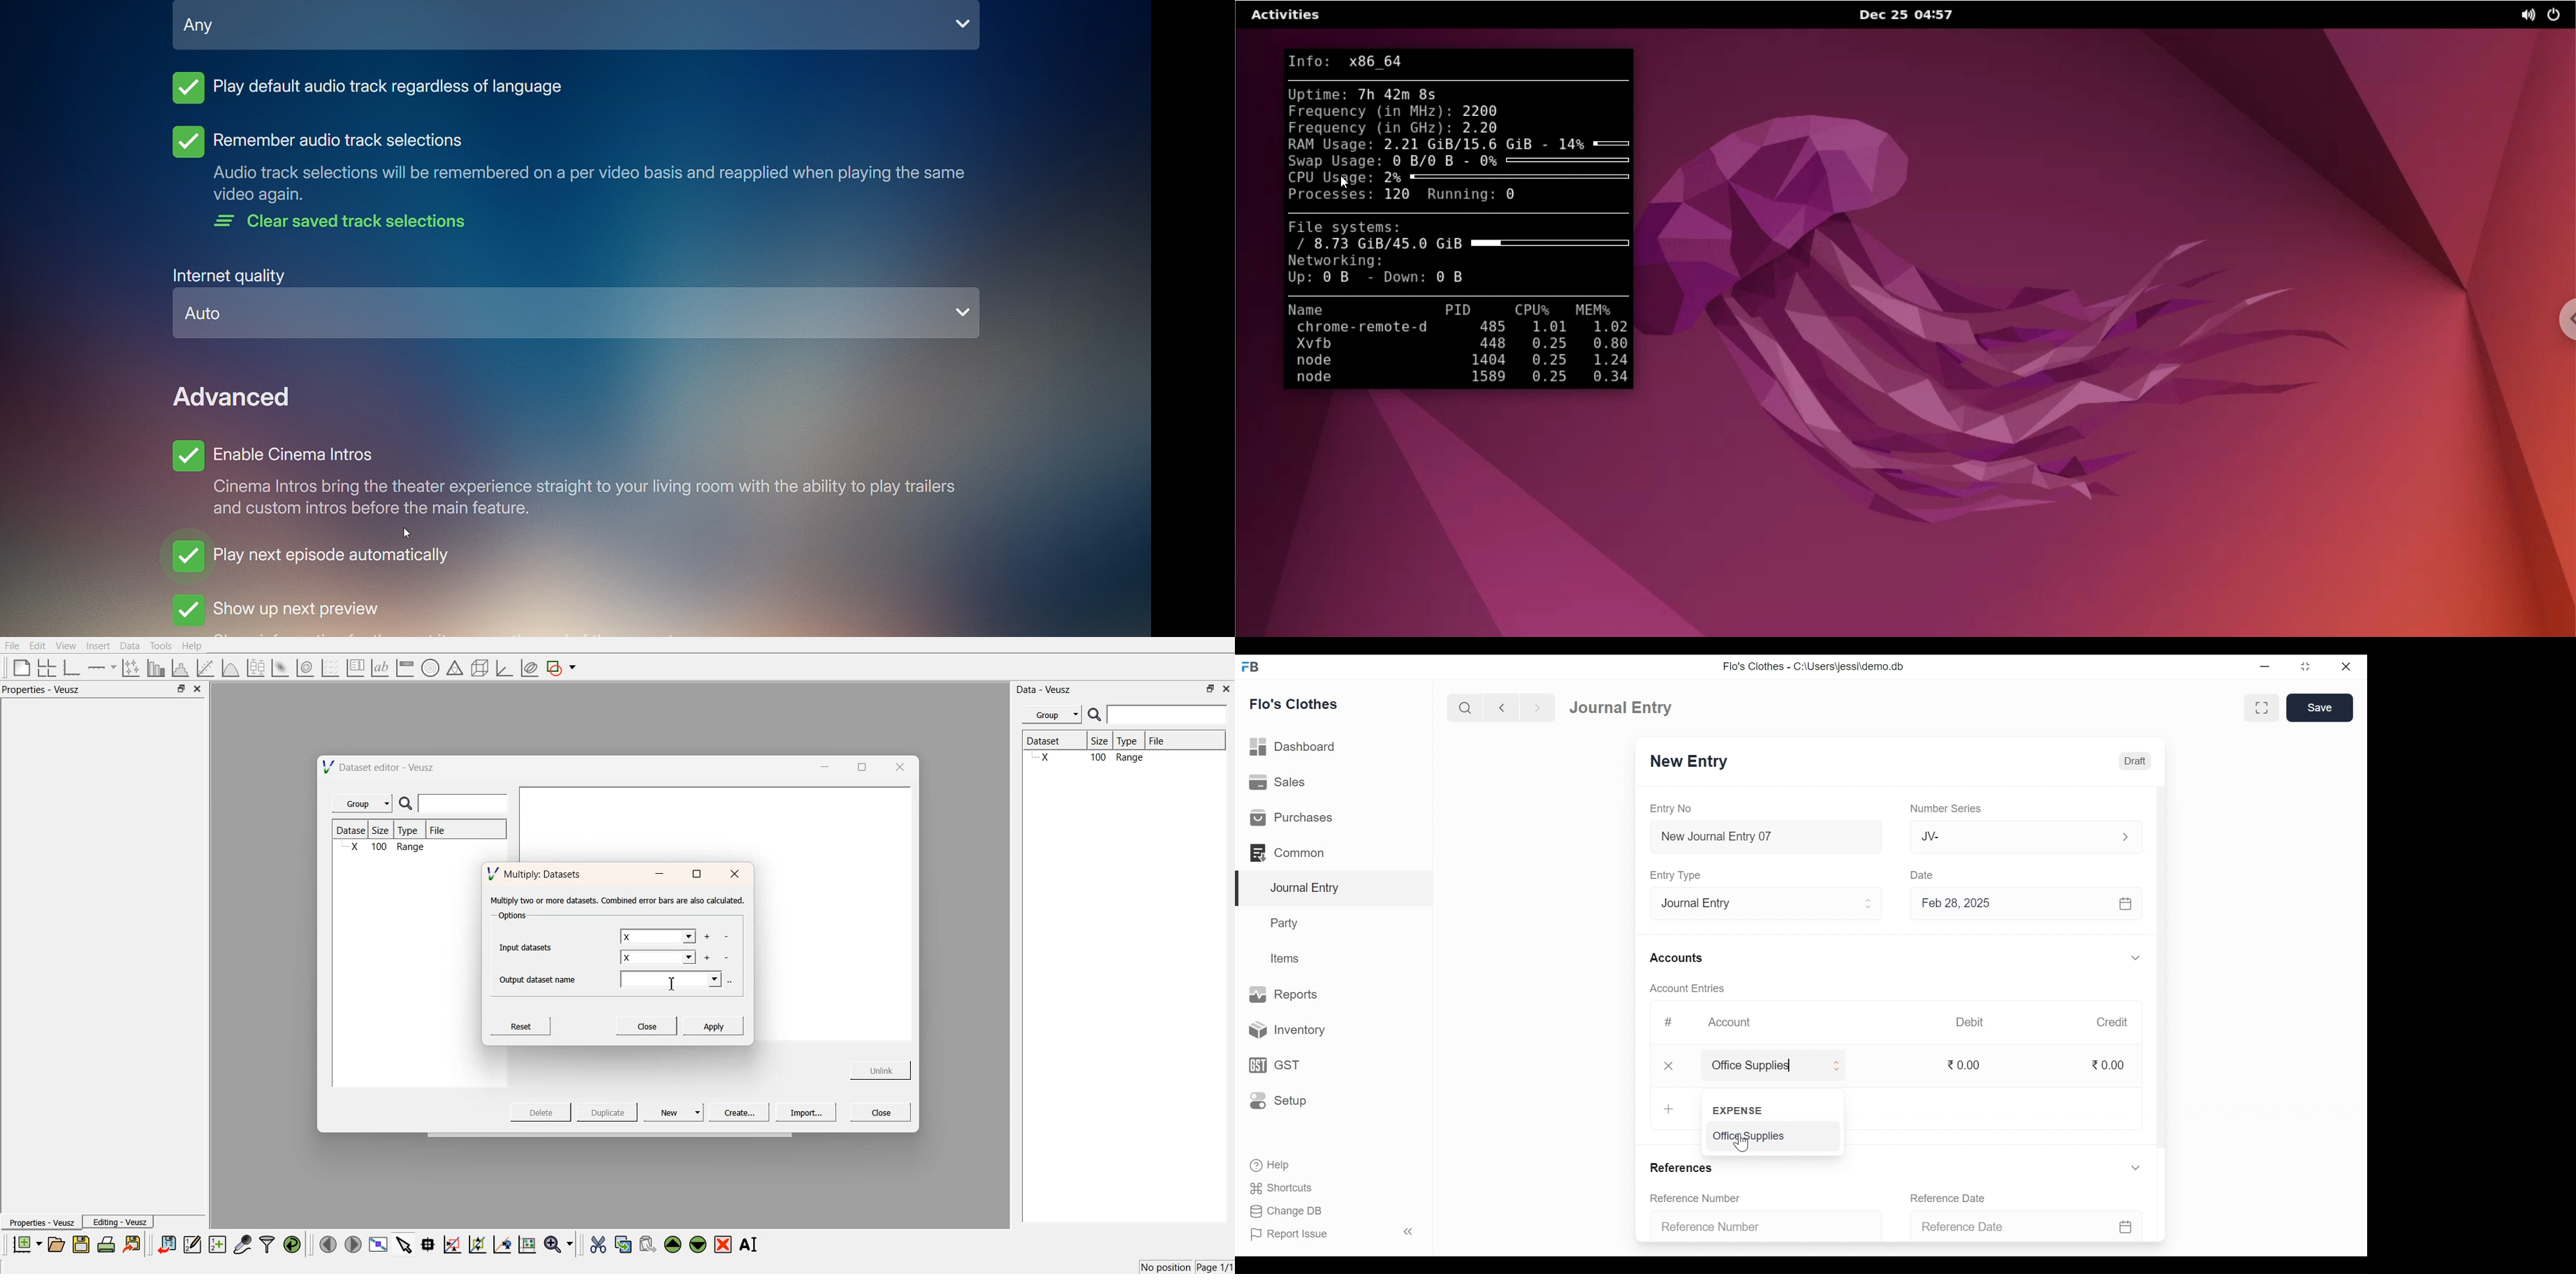  Describe the element at coordinates (2347, 667) in the screenshot. I see `Close` at that location.